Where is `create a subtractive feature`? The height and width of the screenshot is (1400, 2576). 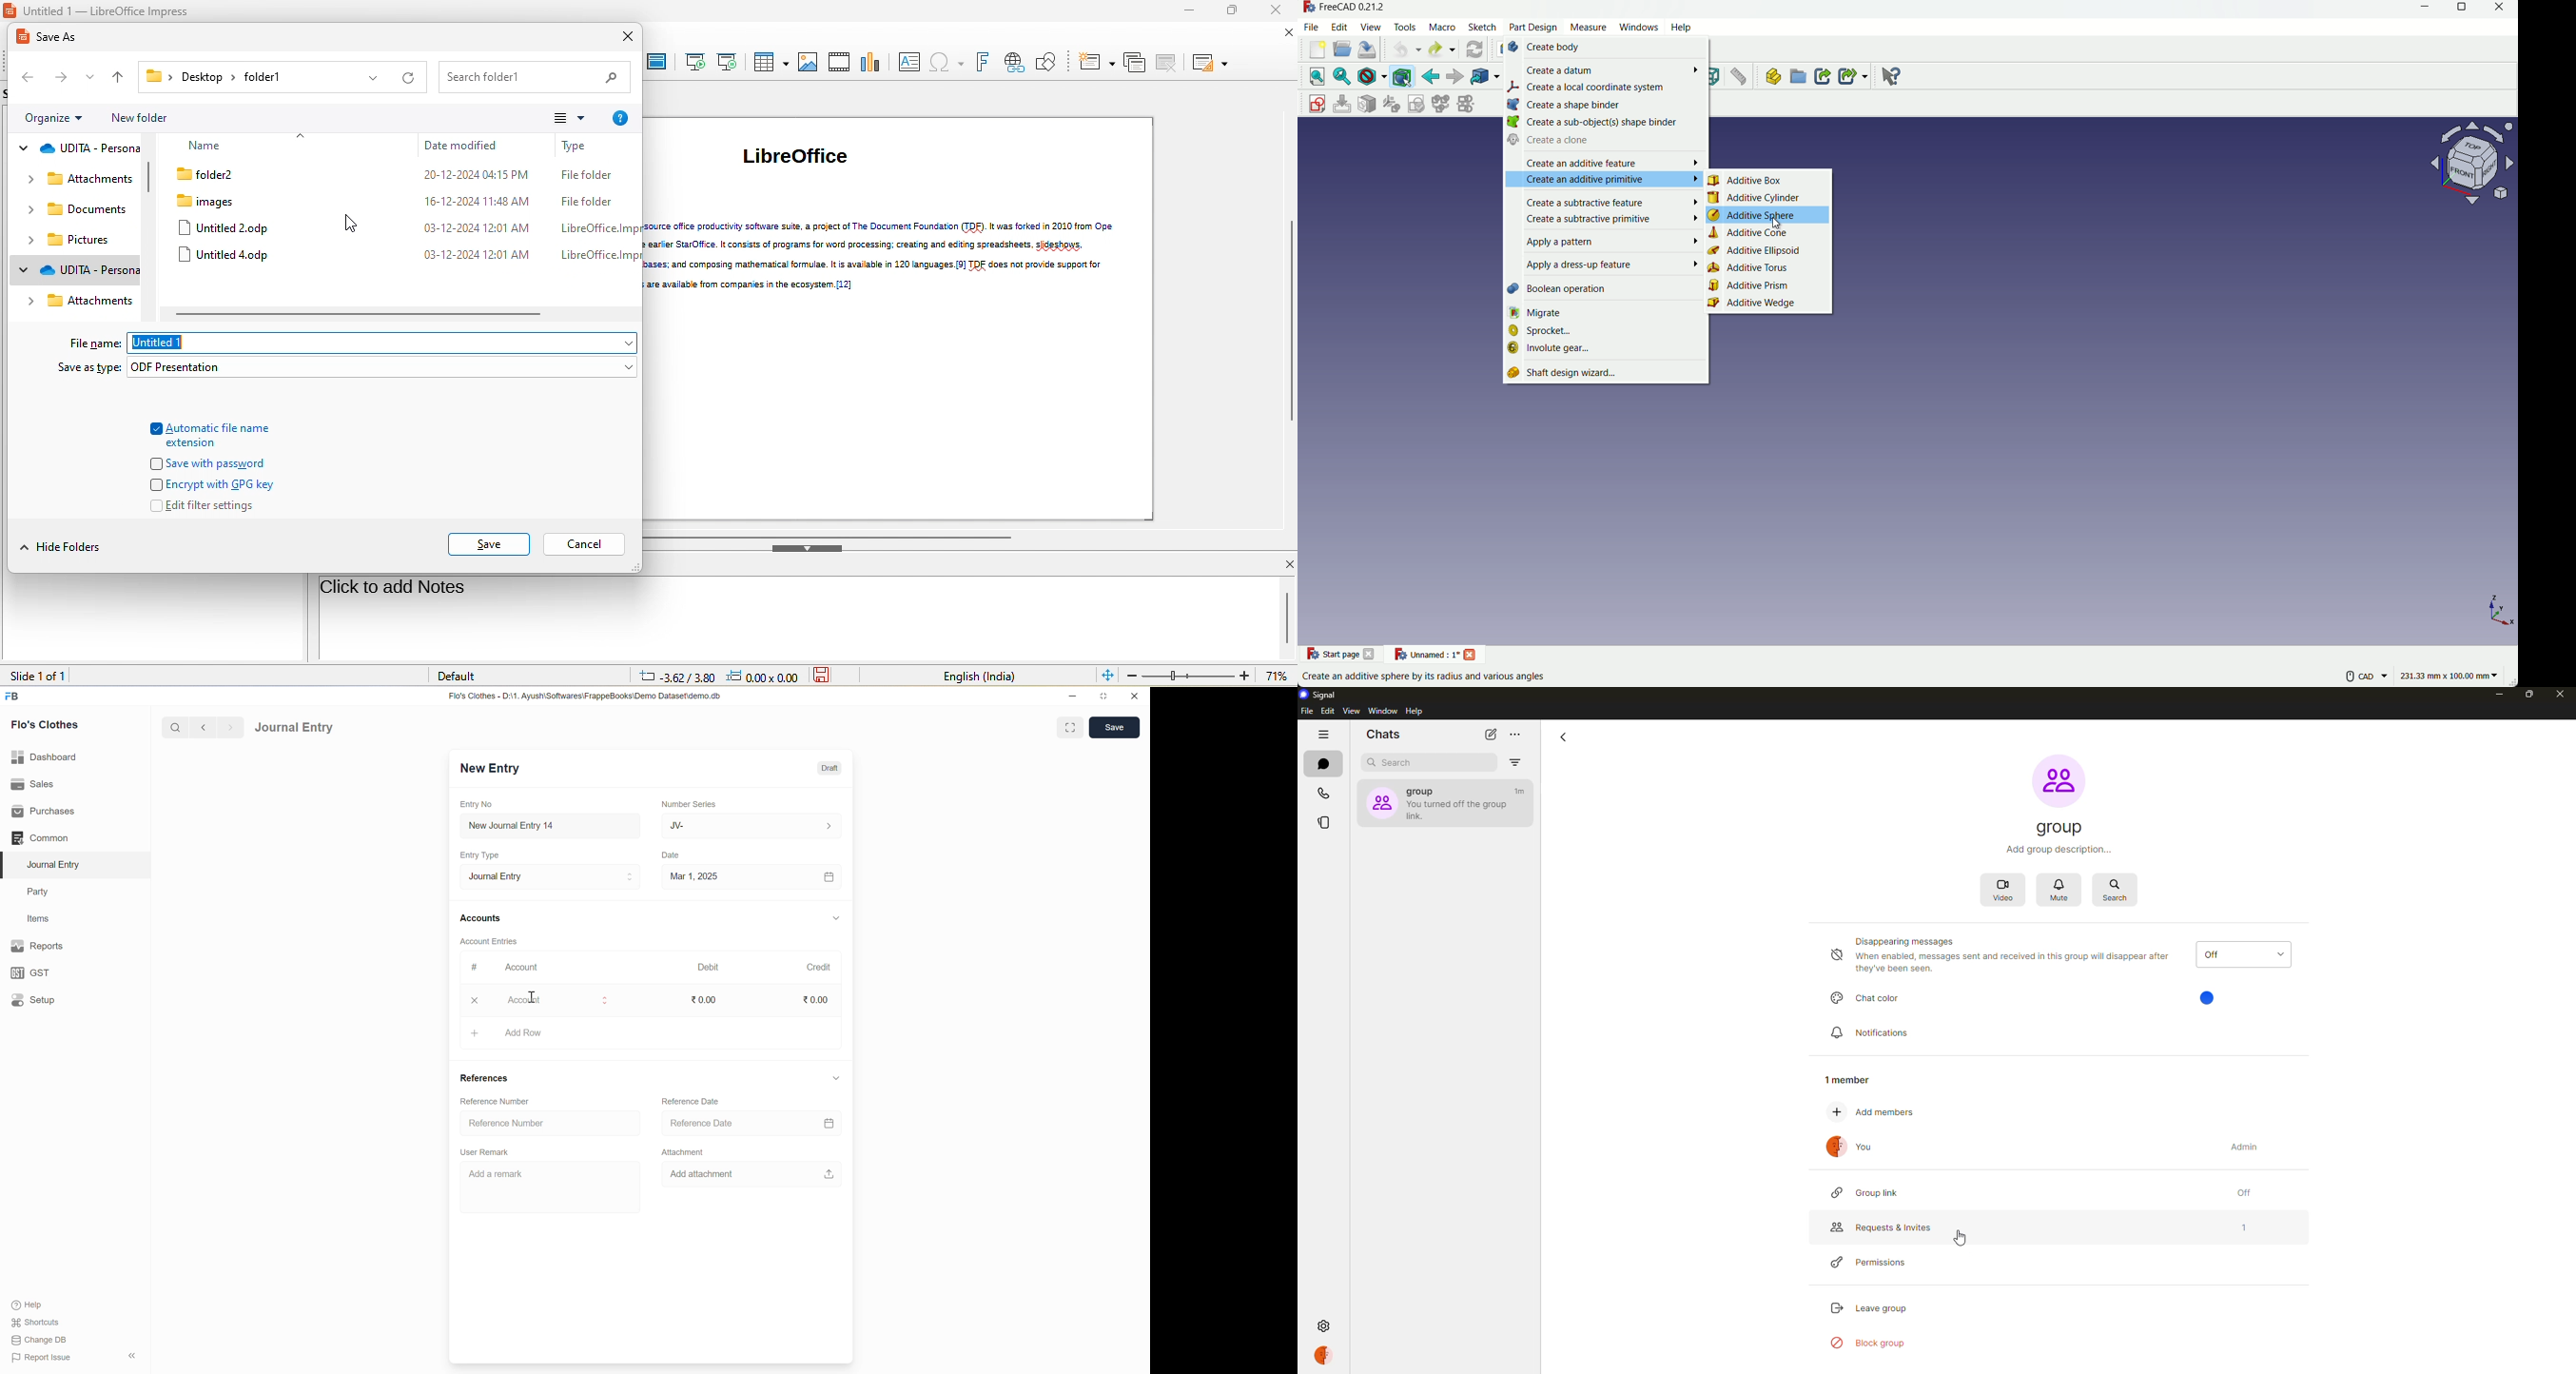
create a subtractive feature is located at coordinates (1601, 201).